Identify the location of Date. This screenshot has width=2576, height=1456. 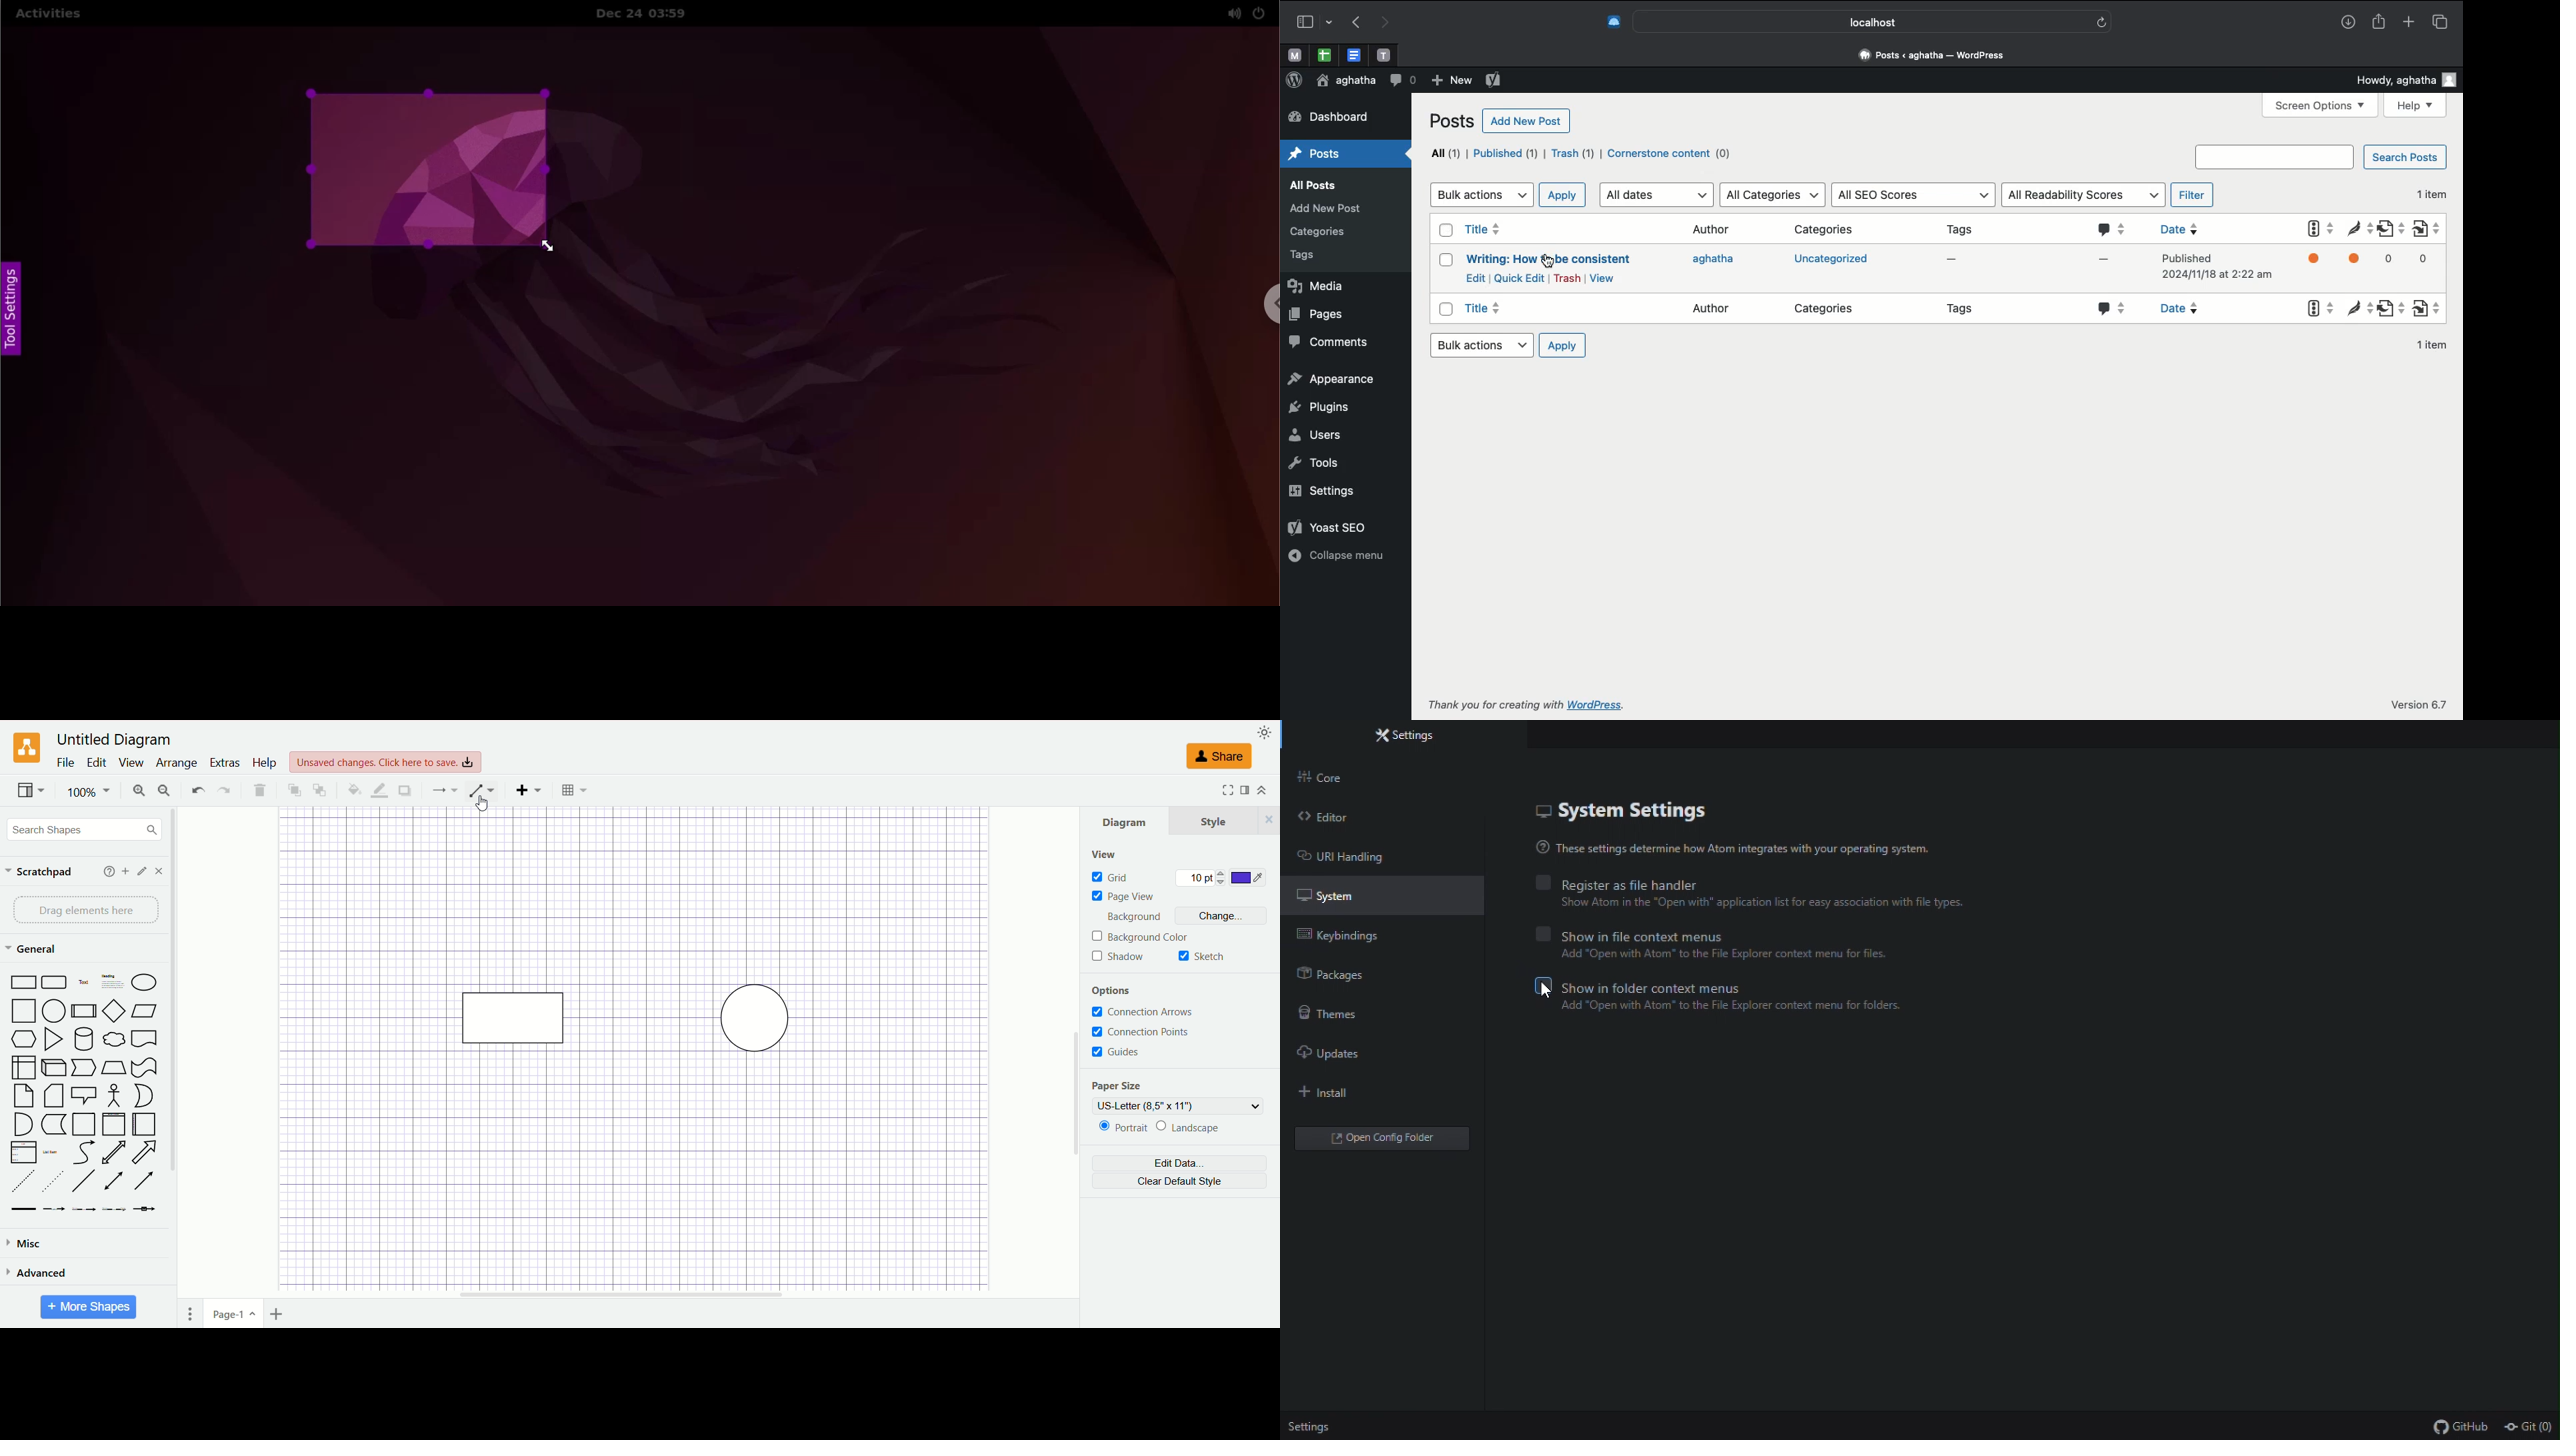
(2192, 228).